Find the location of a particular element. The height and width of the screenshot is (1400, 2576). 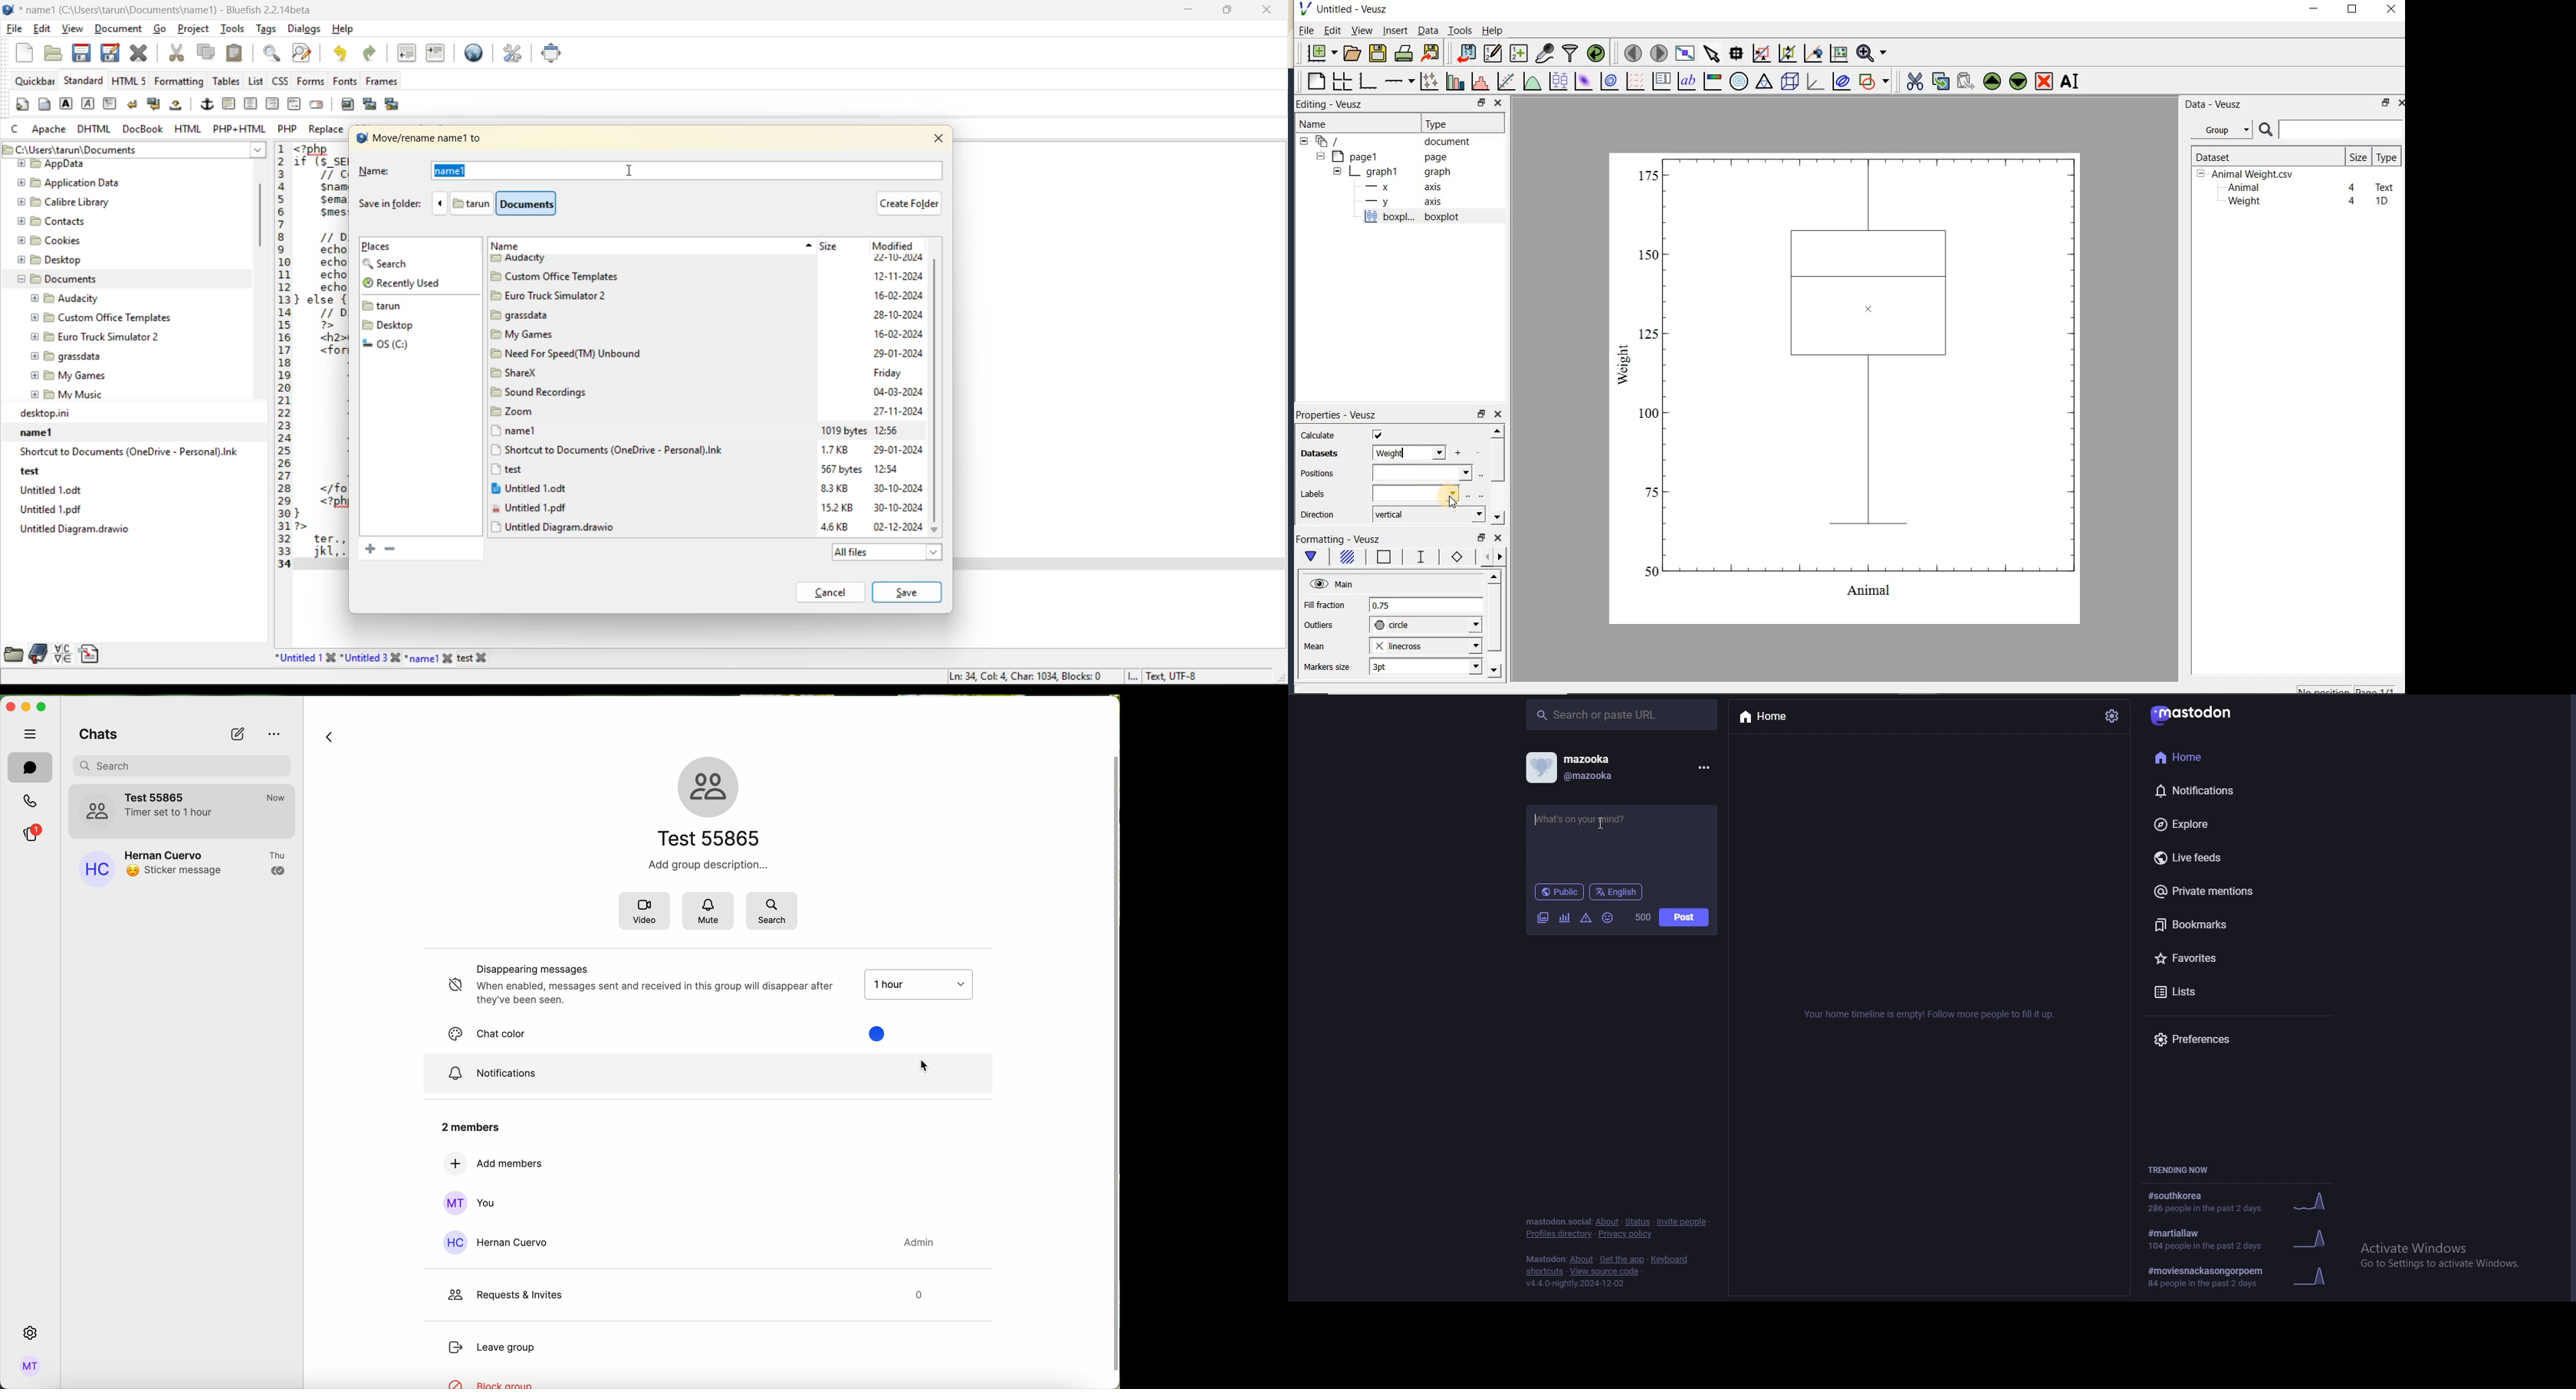

metadata is located at coordinates (1073, 675).